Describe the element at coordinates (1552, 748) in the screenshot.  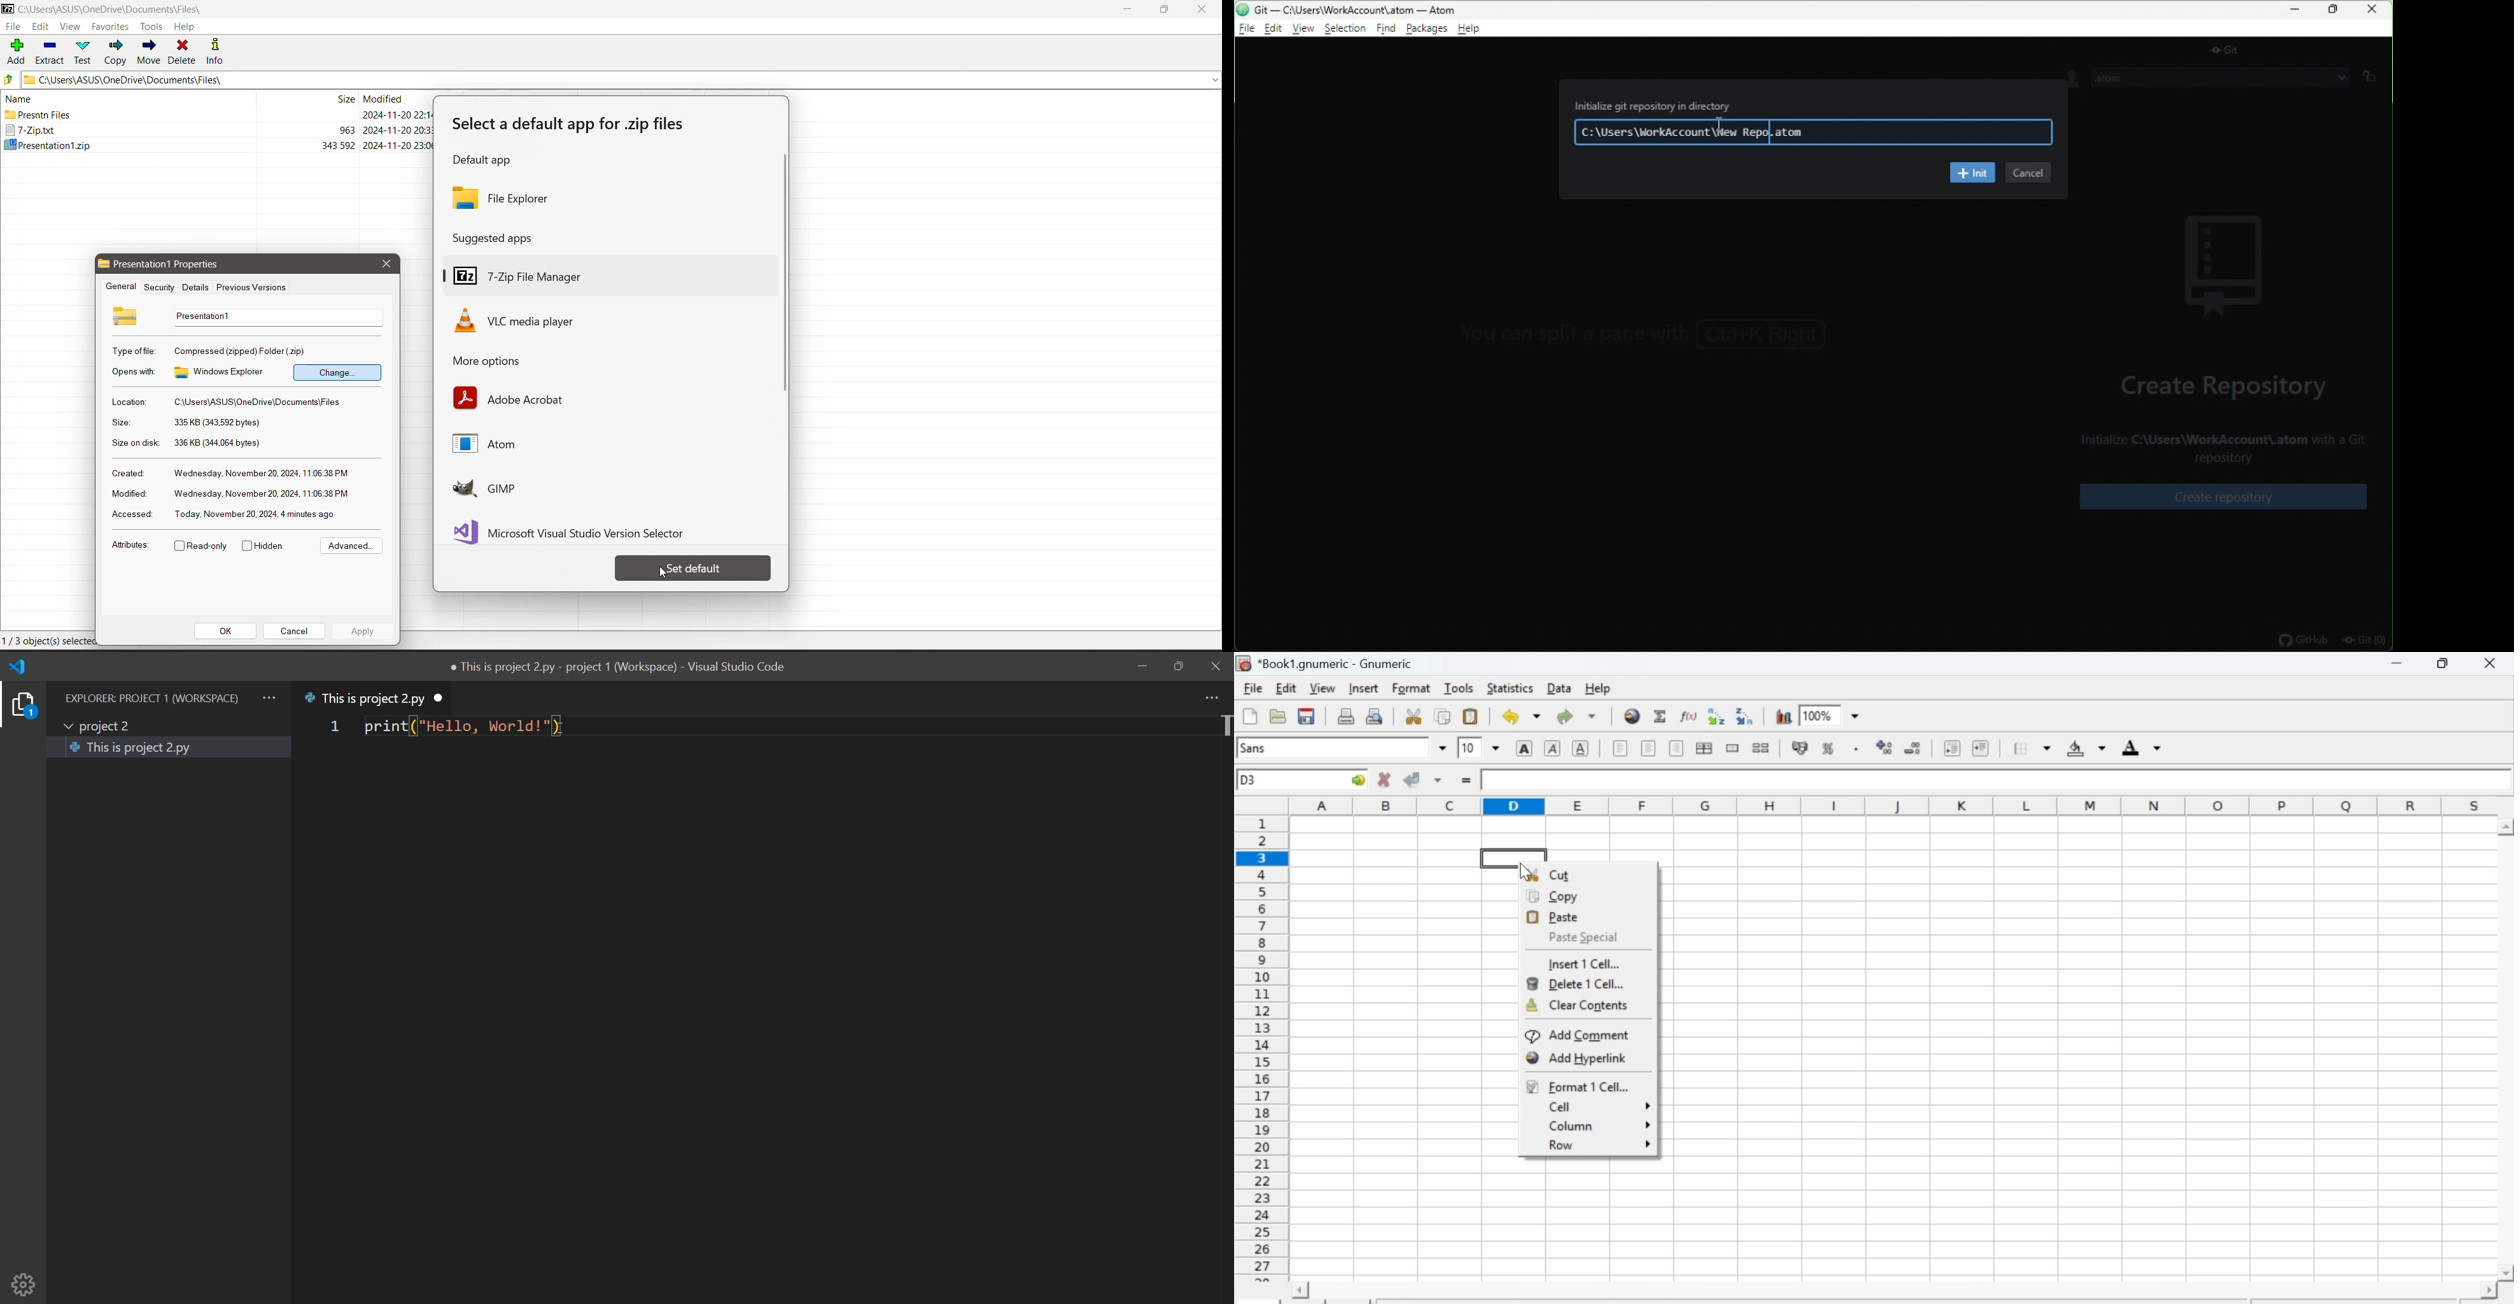
I see `Italics` at that location.